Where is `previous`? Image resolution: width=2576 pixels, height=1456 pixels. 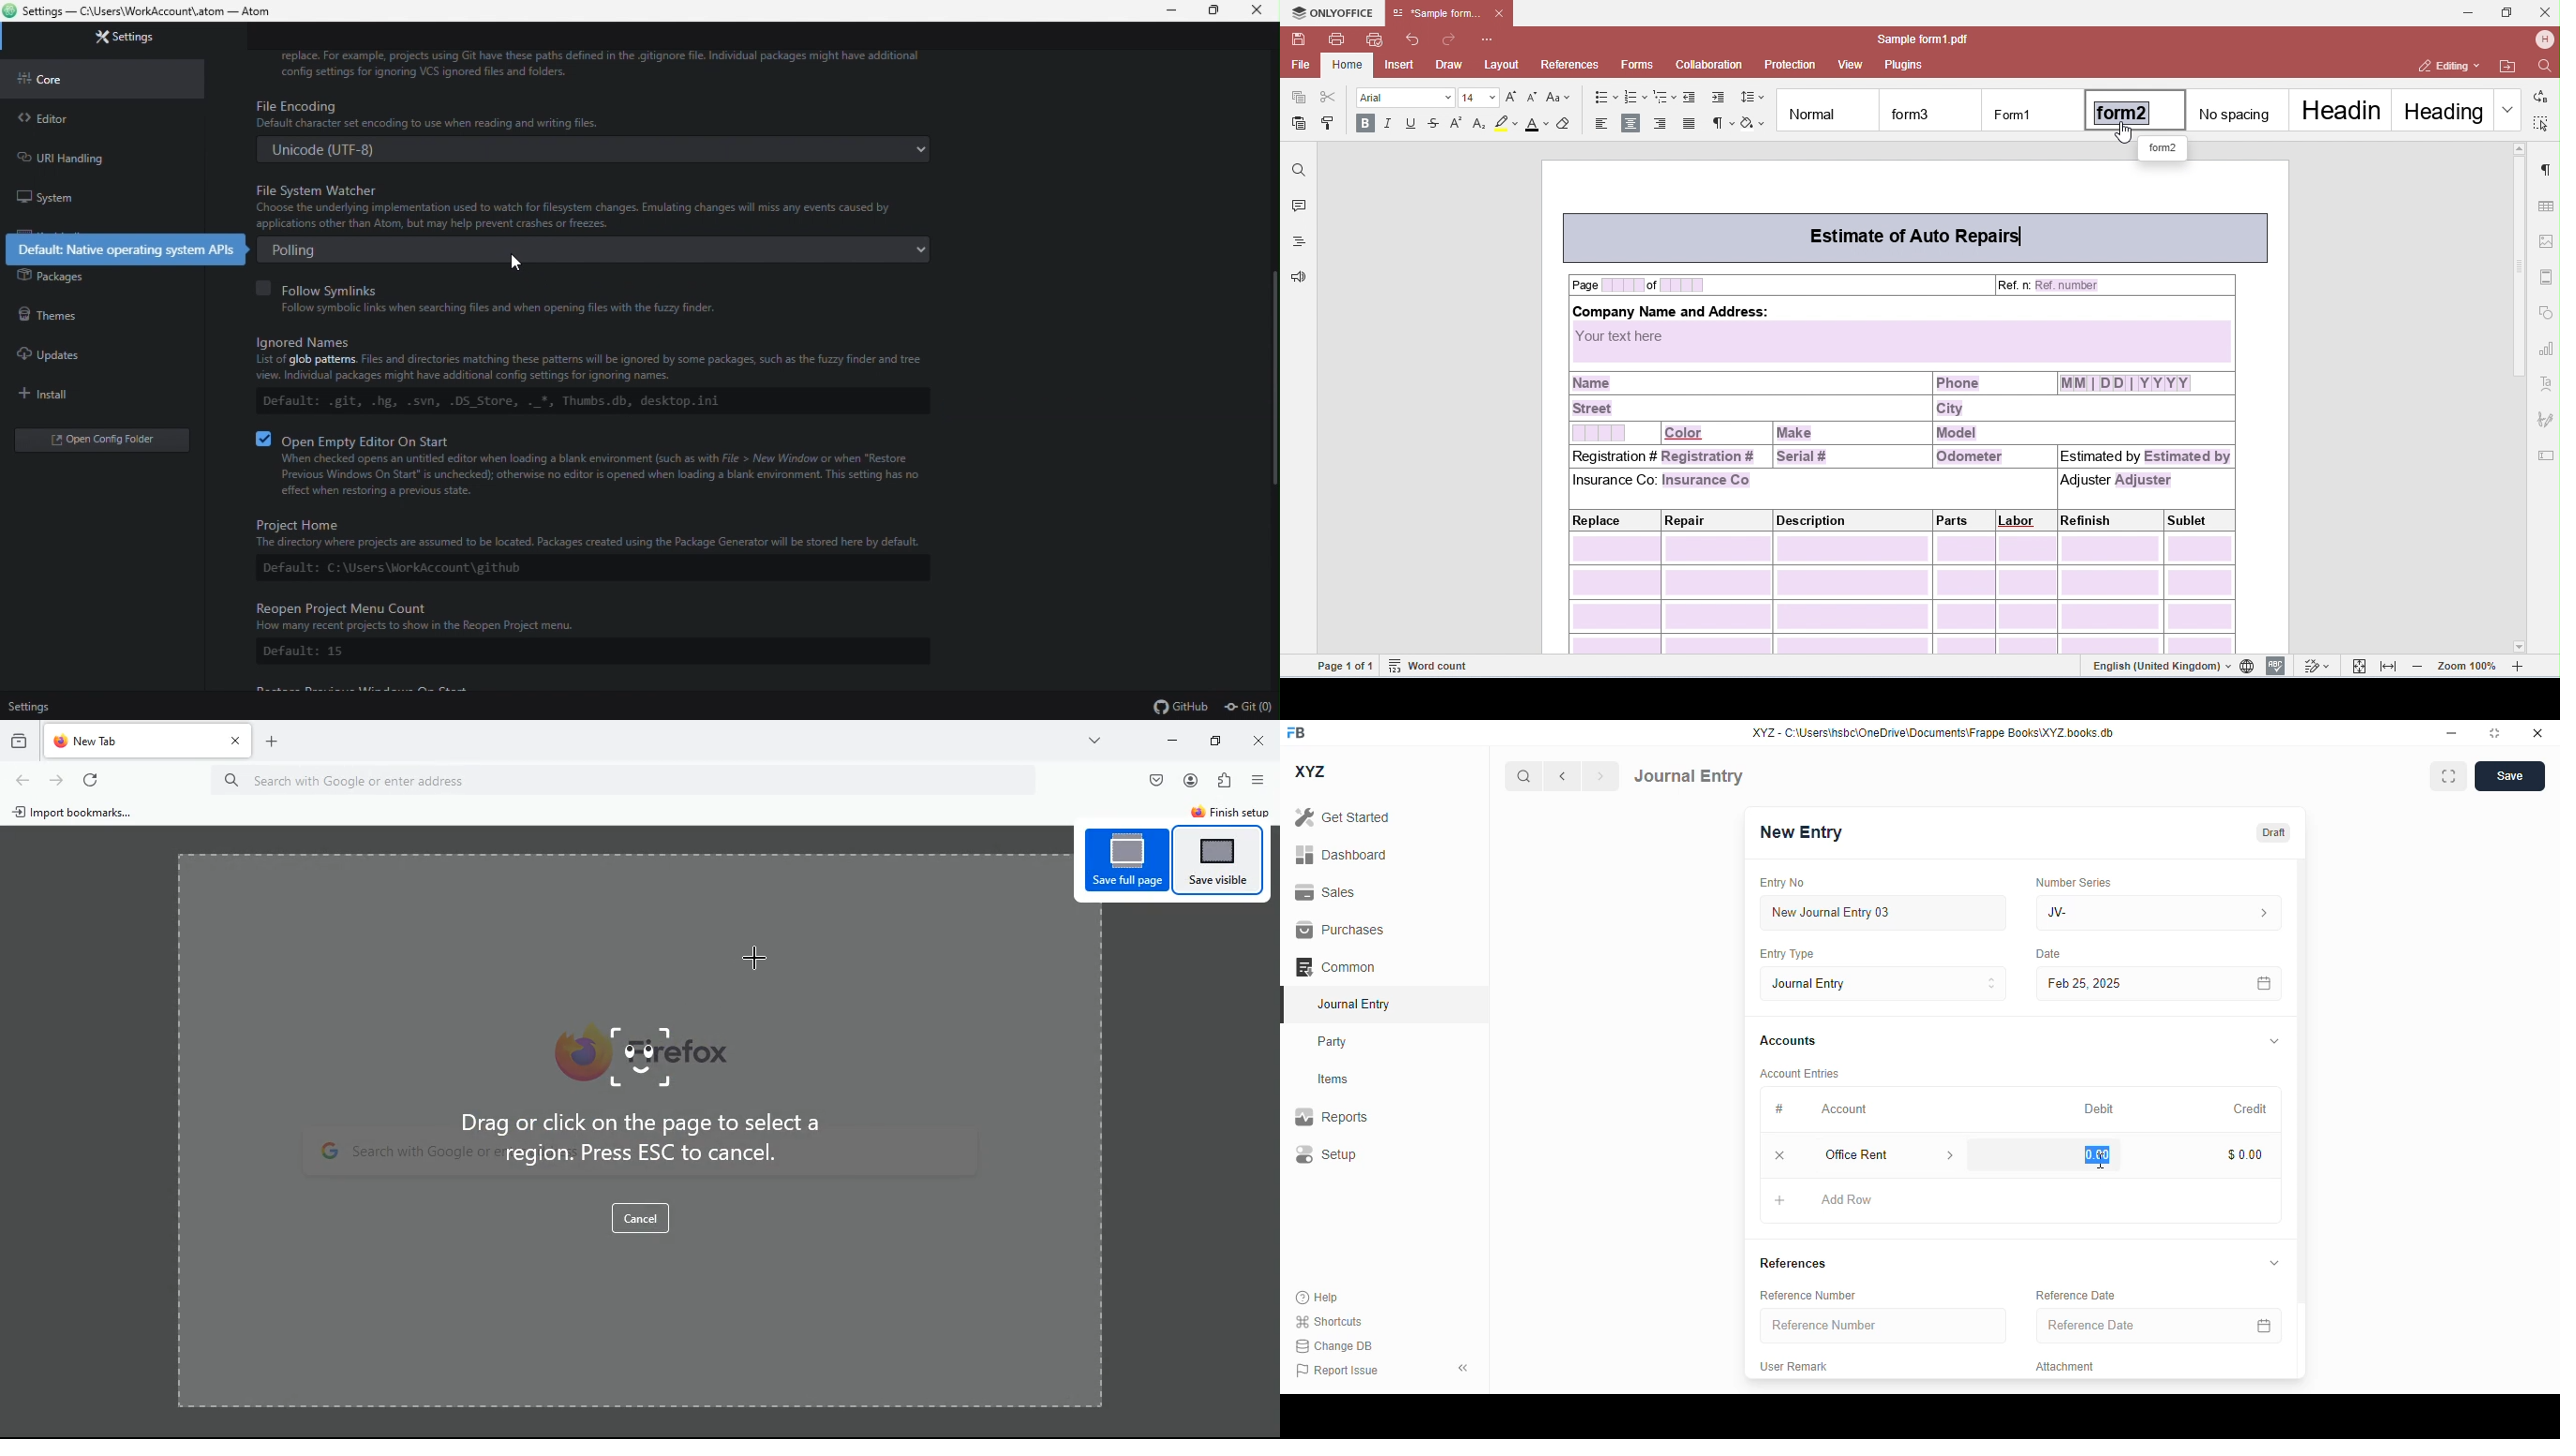 previous is located at coordinates (1562, 776).